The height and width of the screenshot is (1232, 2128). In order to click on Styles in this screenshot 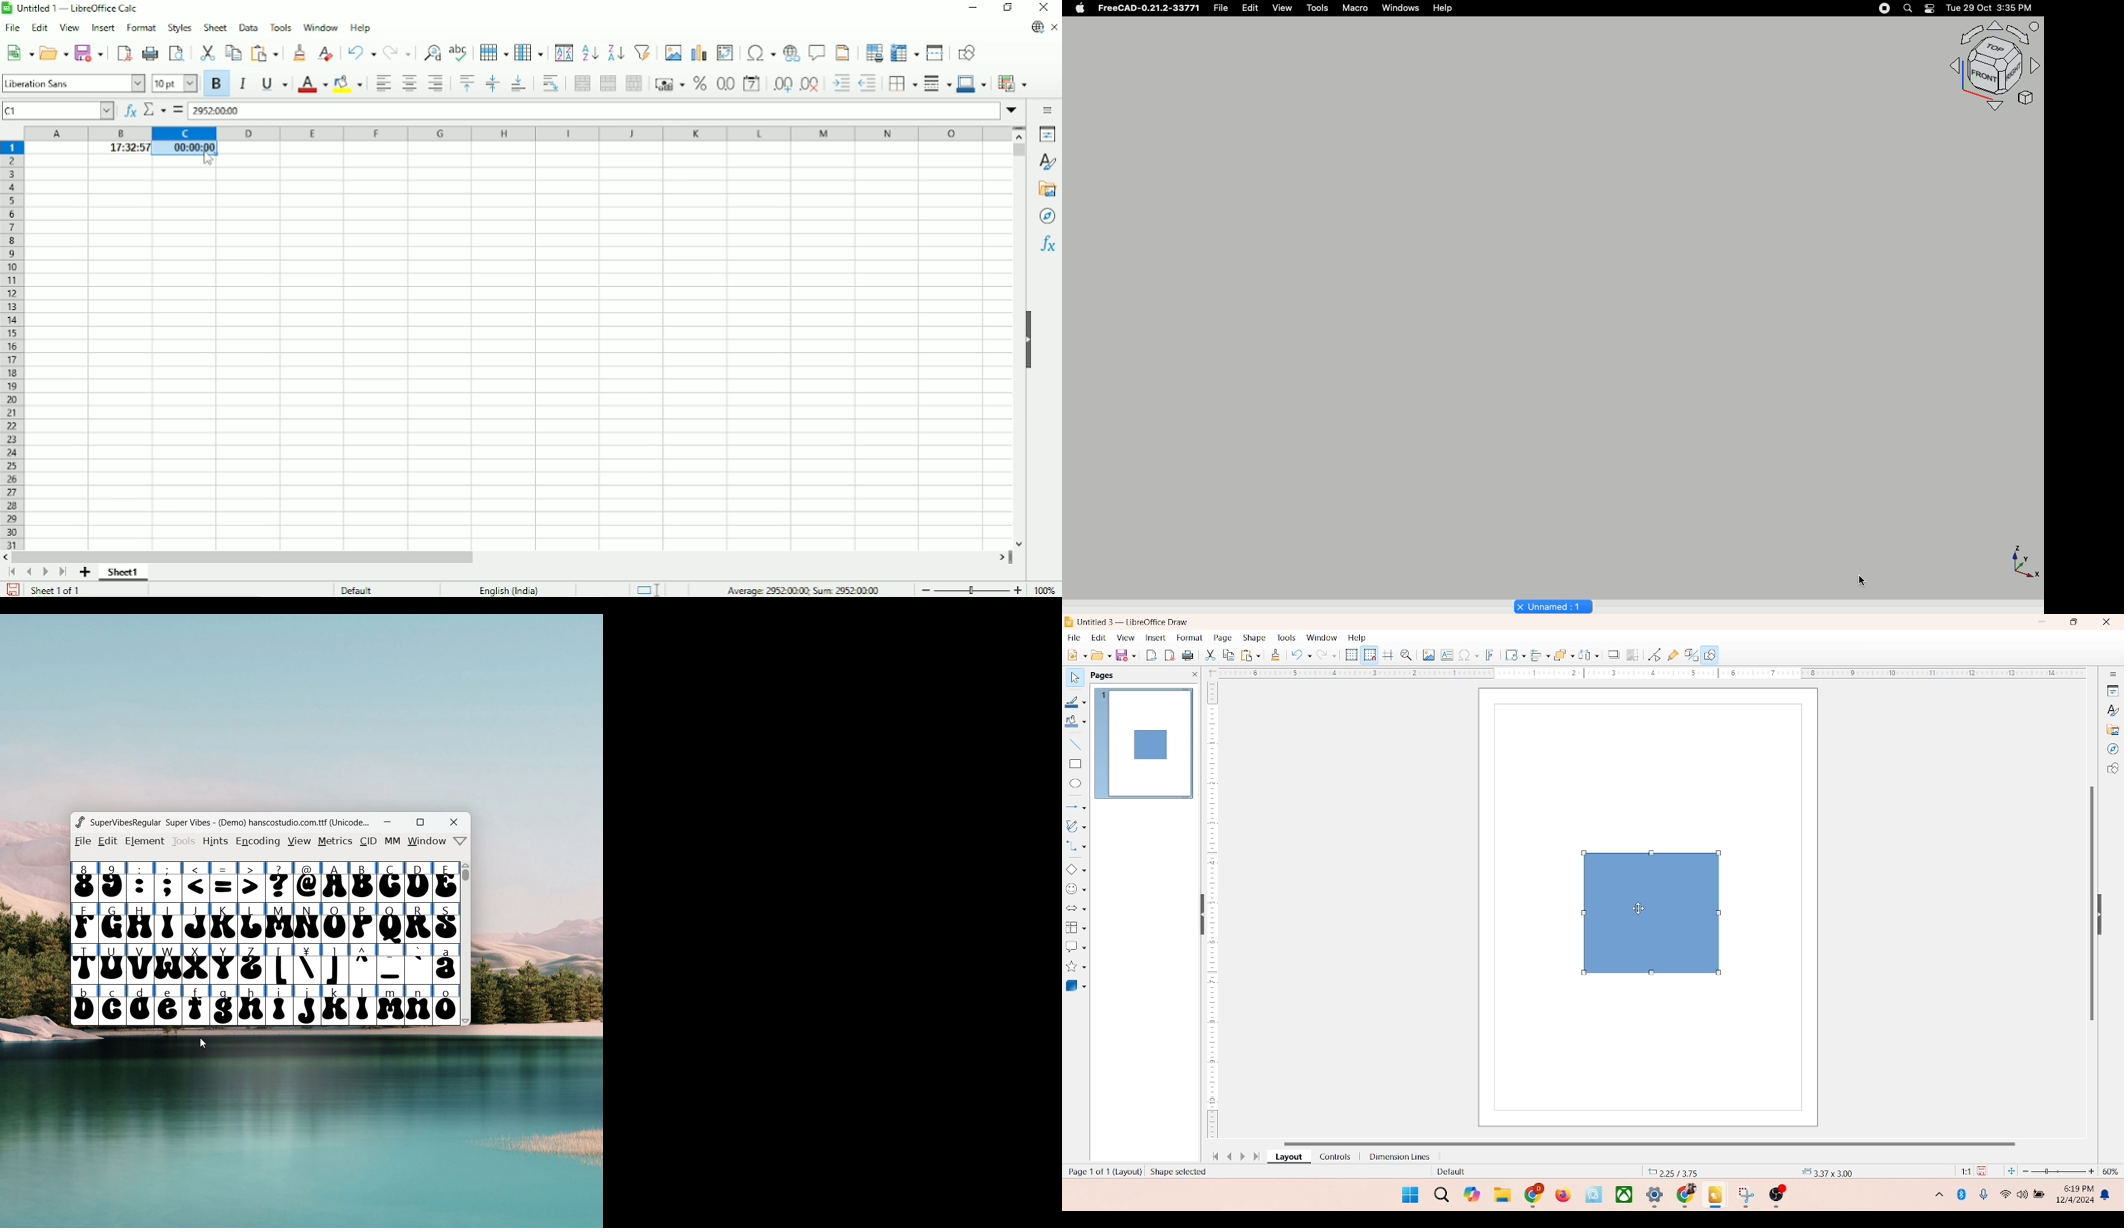, I will do `click(1046, 160)`.